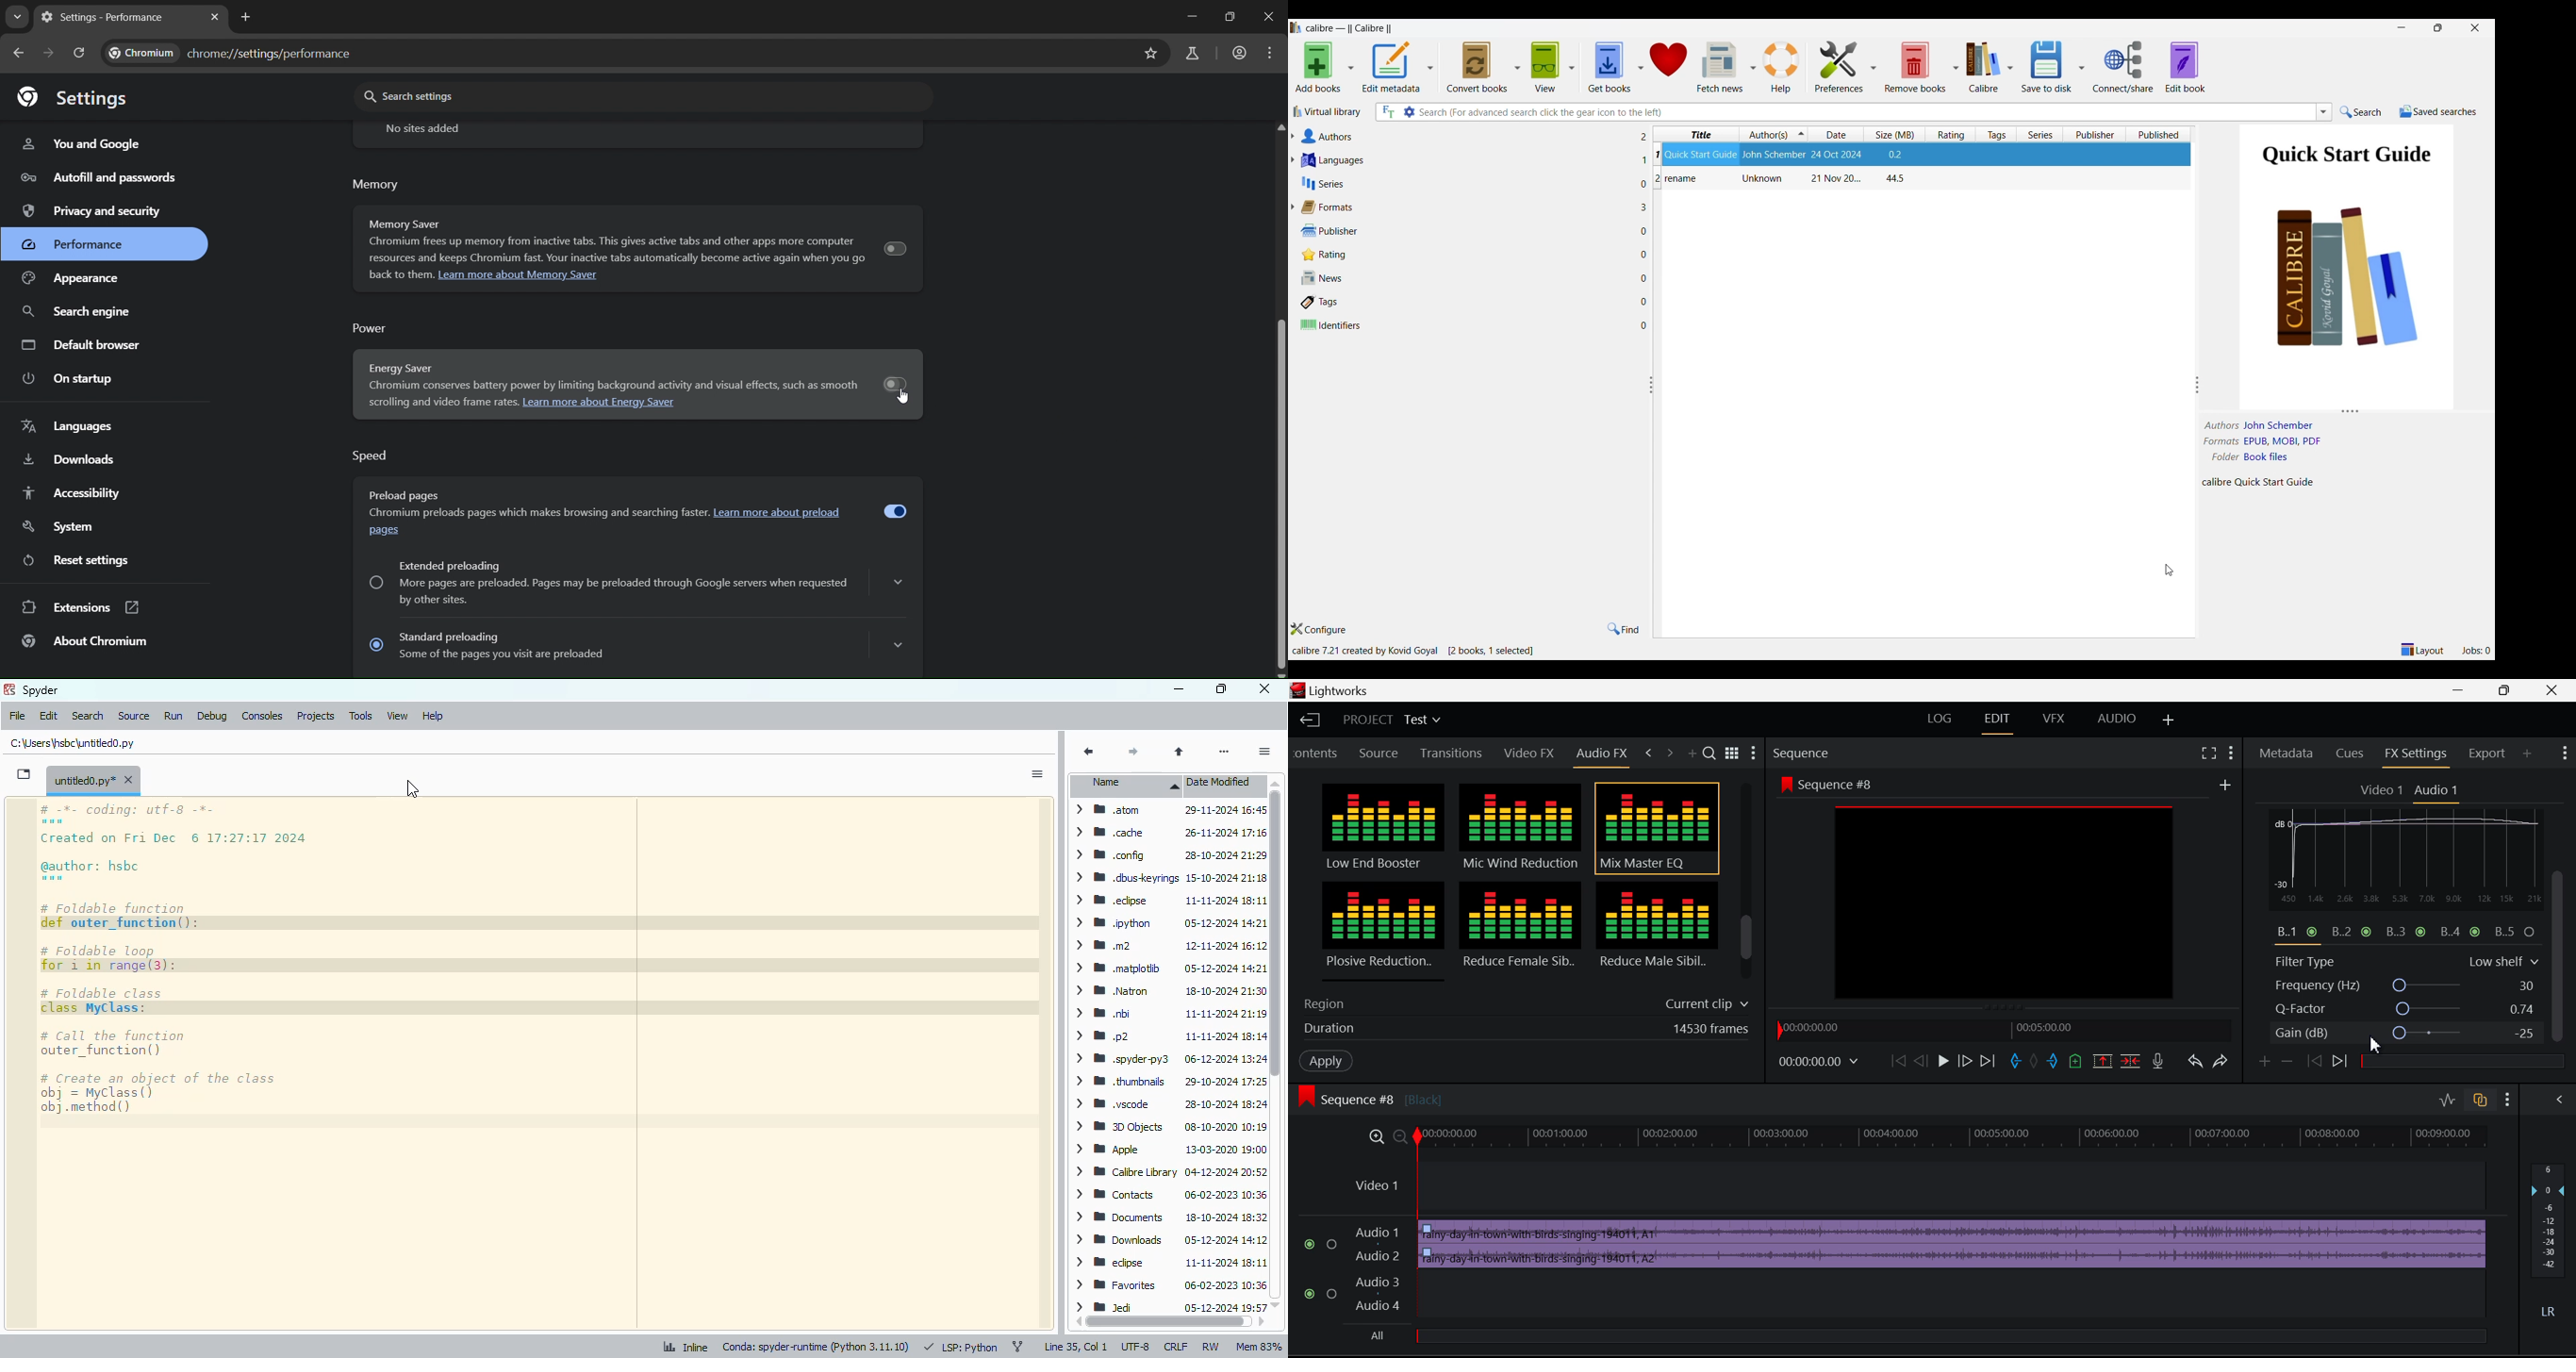  What do you see at coordinates (2416, 756) in the screenshot?
I see `FX Settings Open` at bounding box center [2416, 756].